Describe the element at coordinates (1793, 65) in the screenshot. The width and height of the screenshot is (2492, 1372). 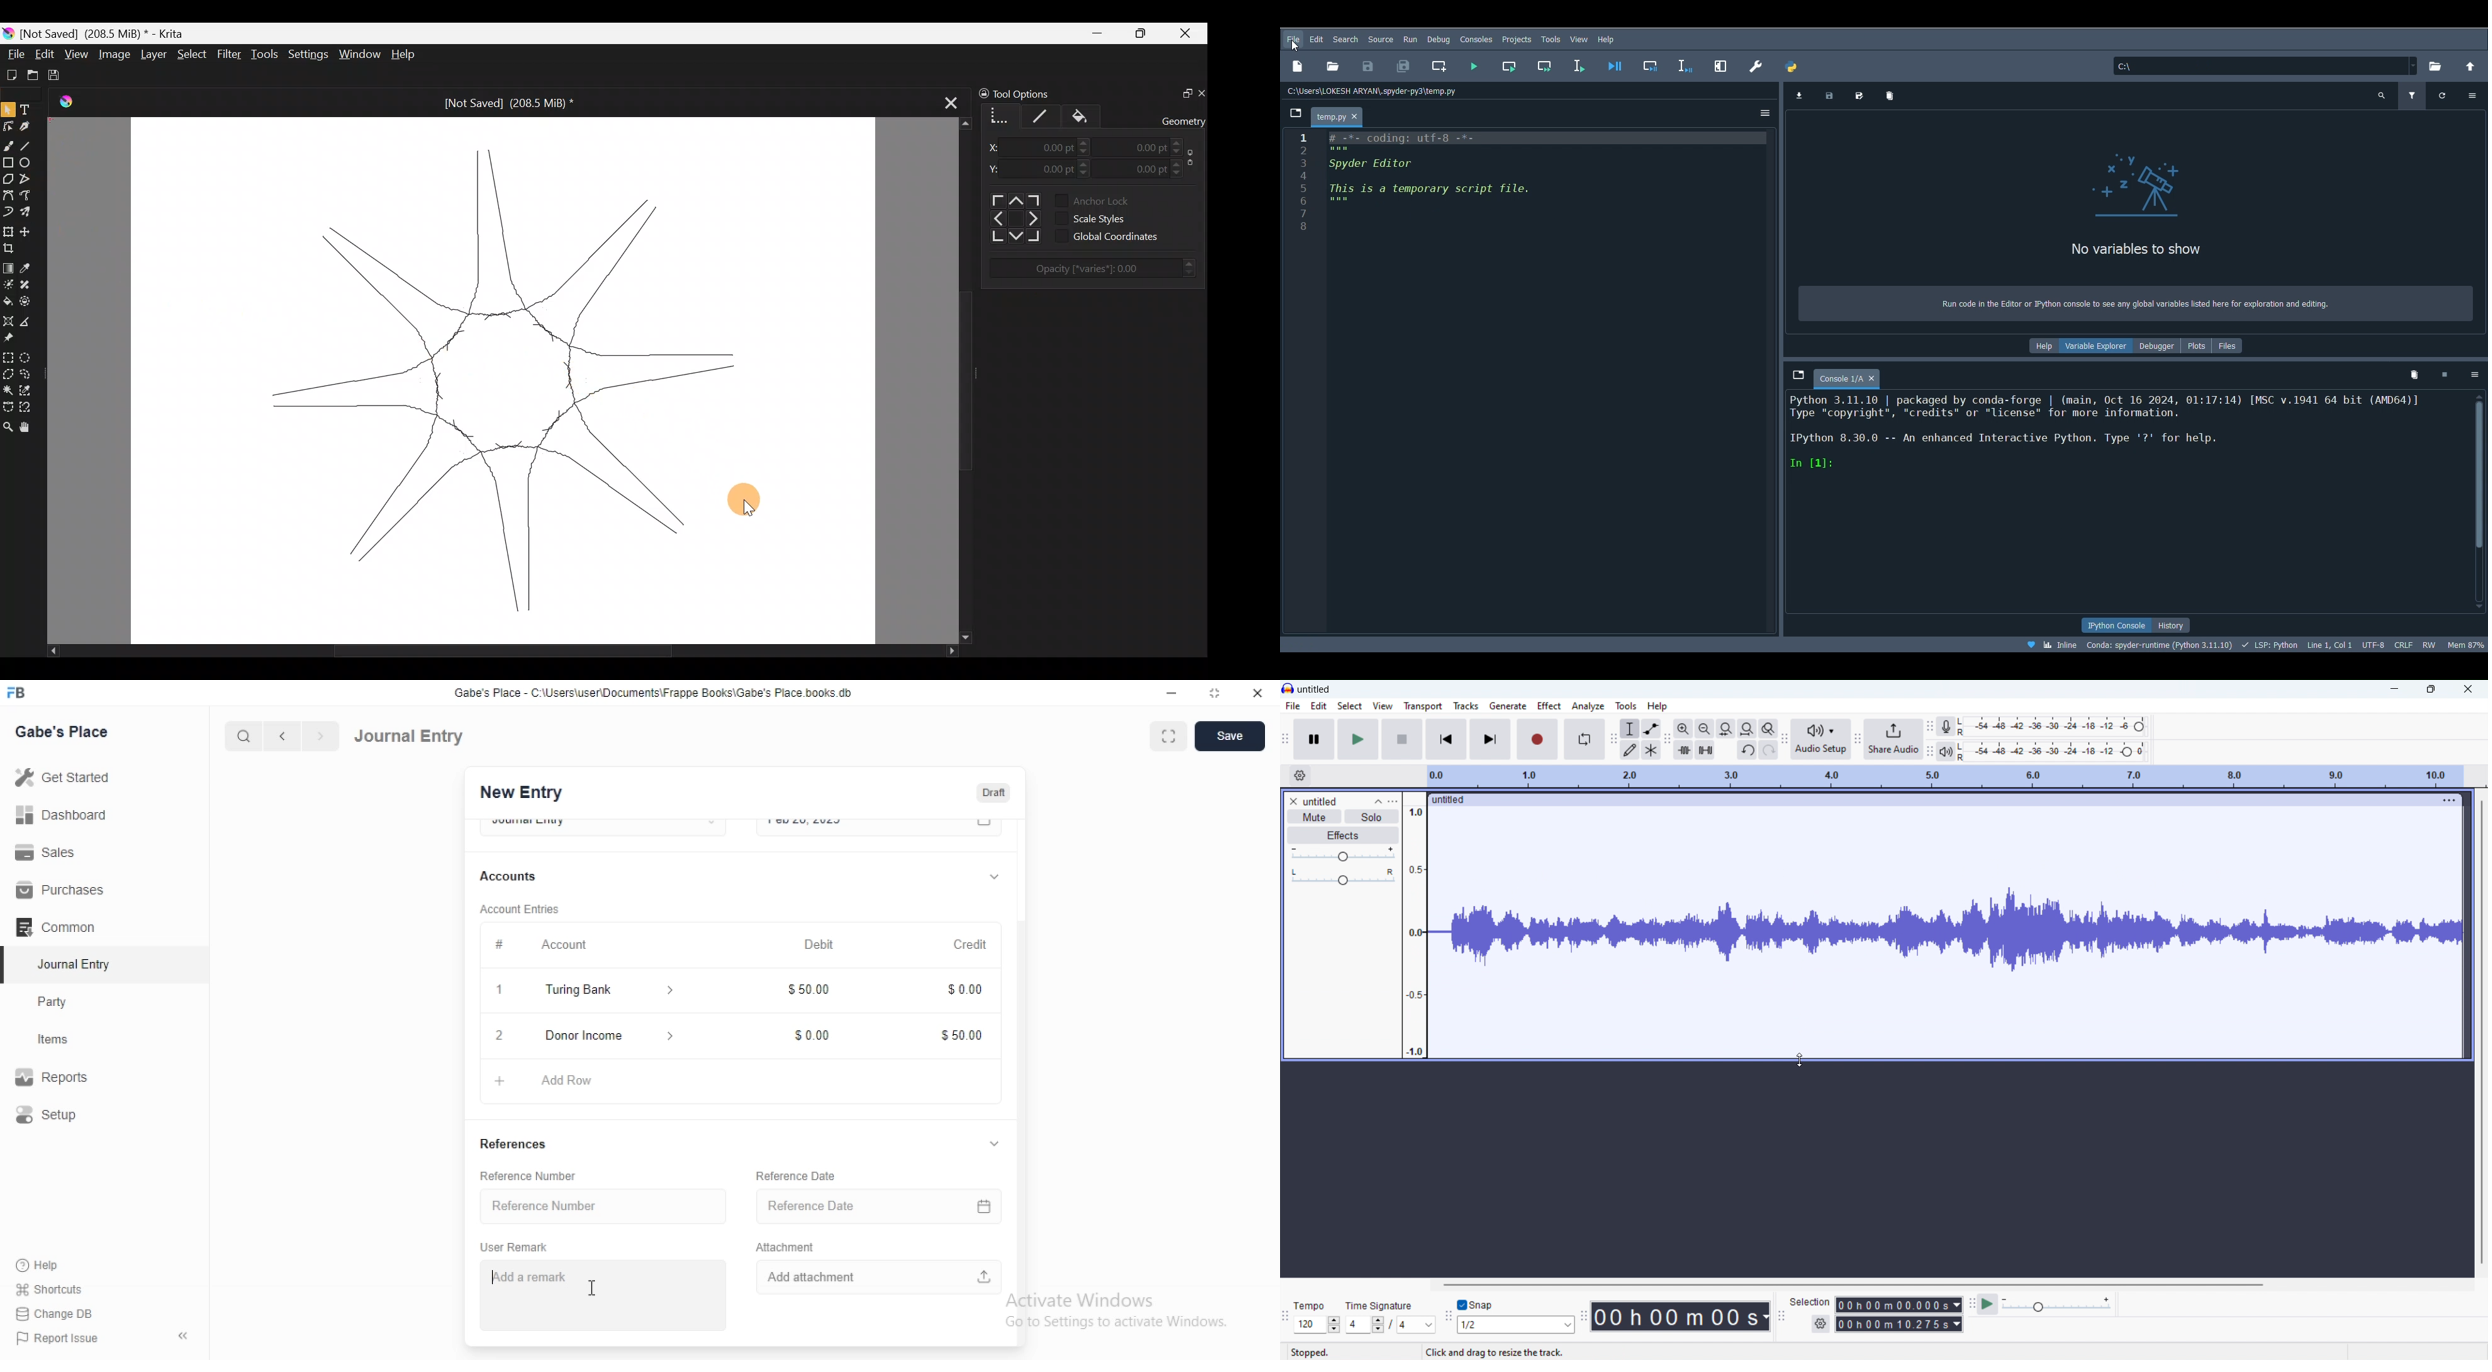
I see `PYTHONPATH manager` at that location.